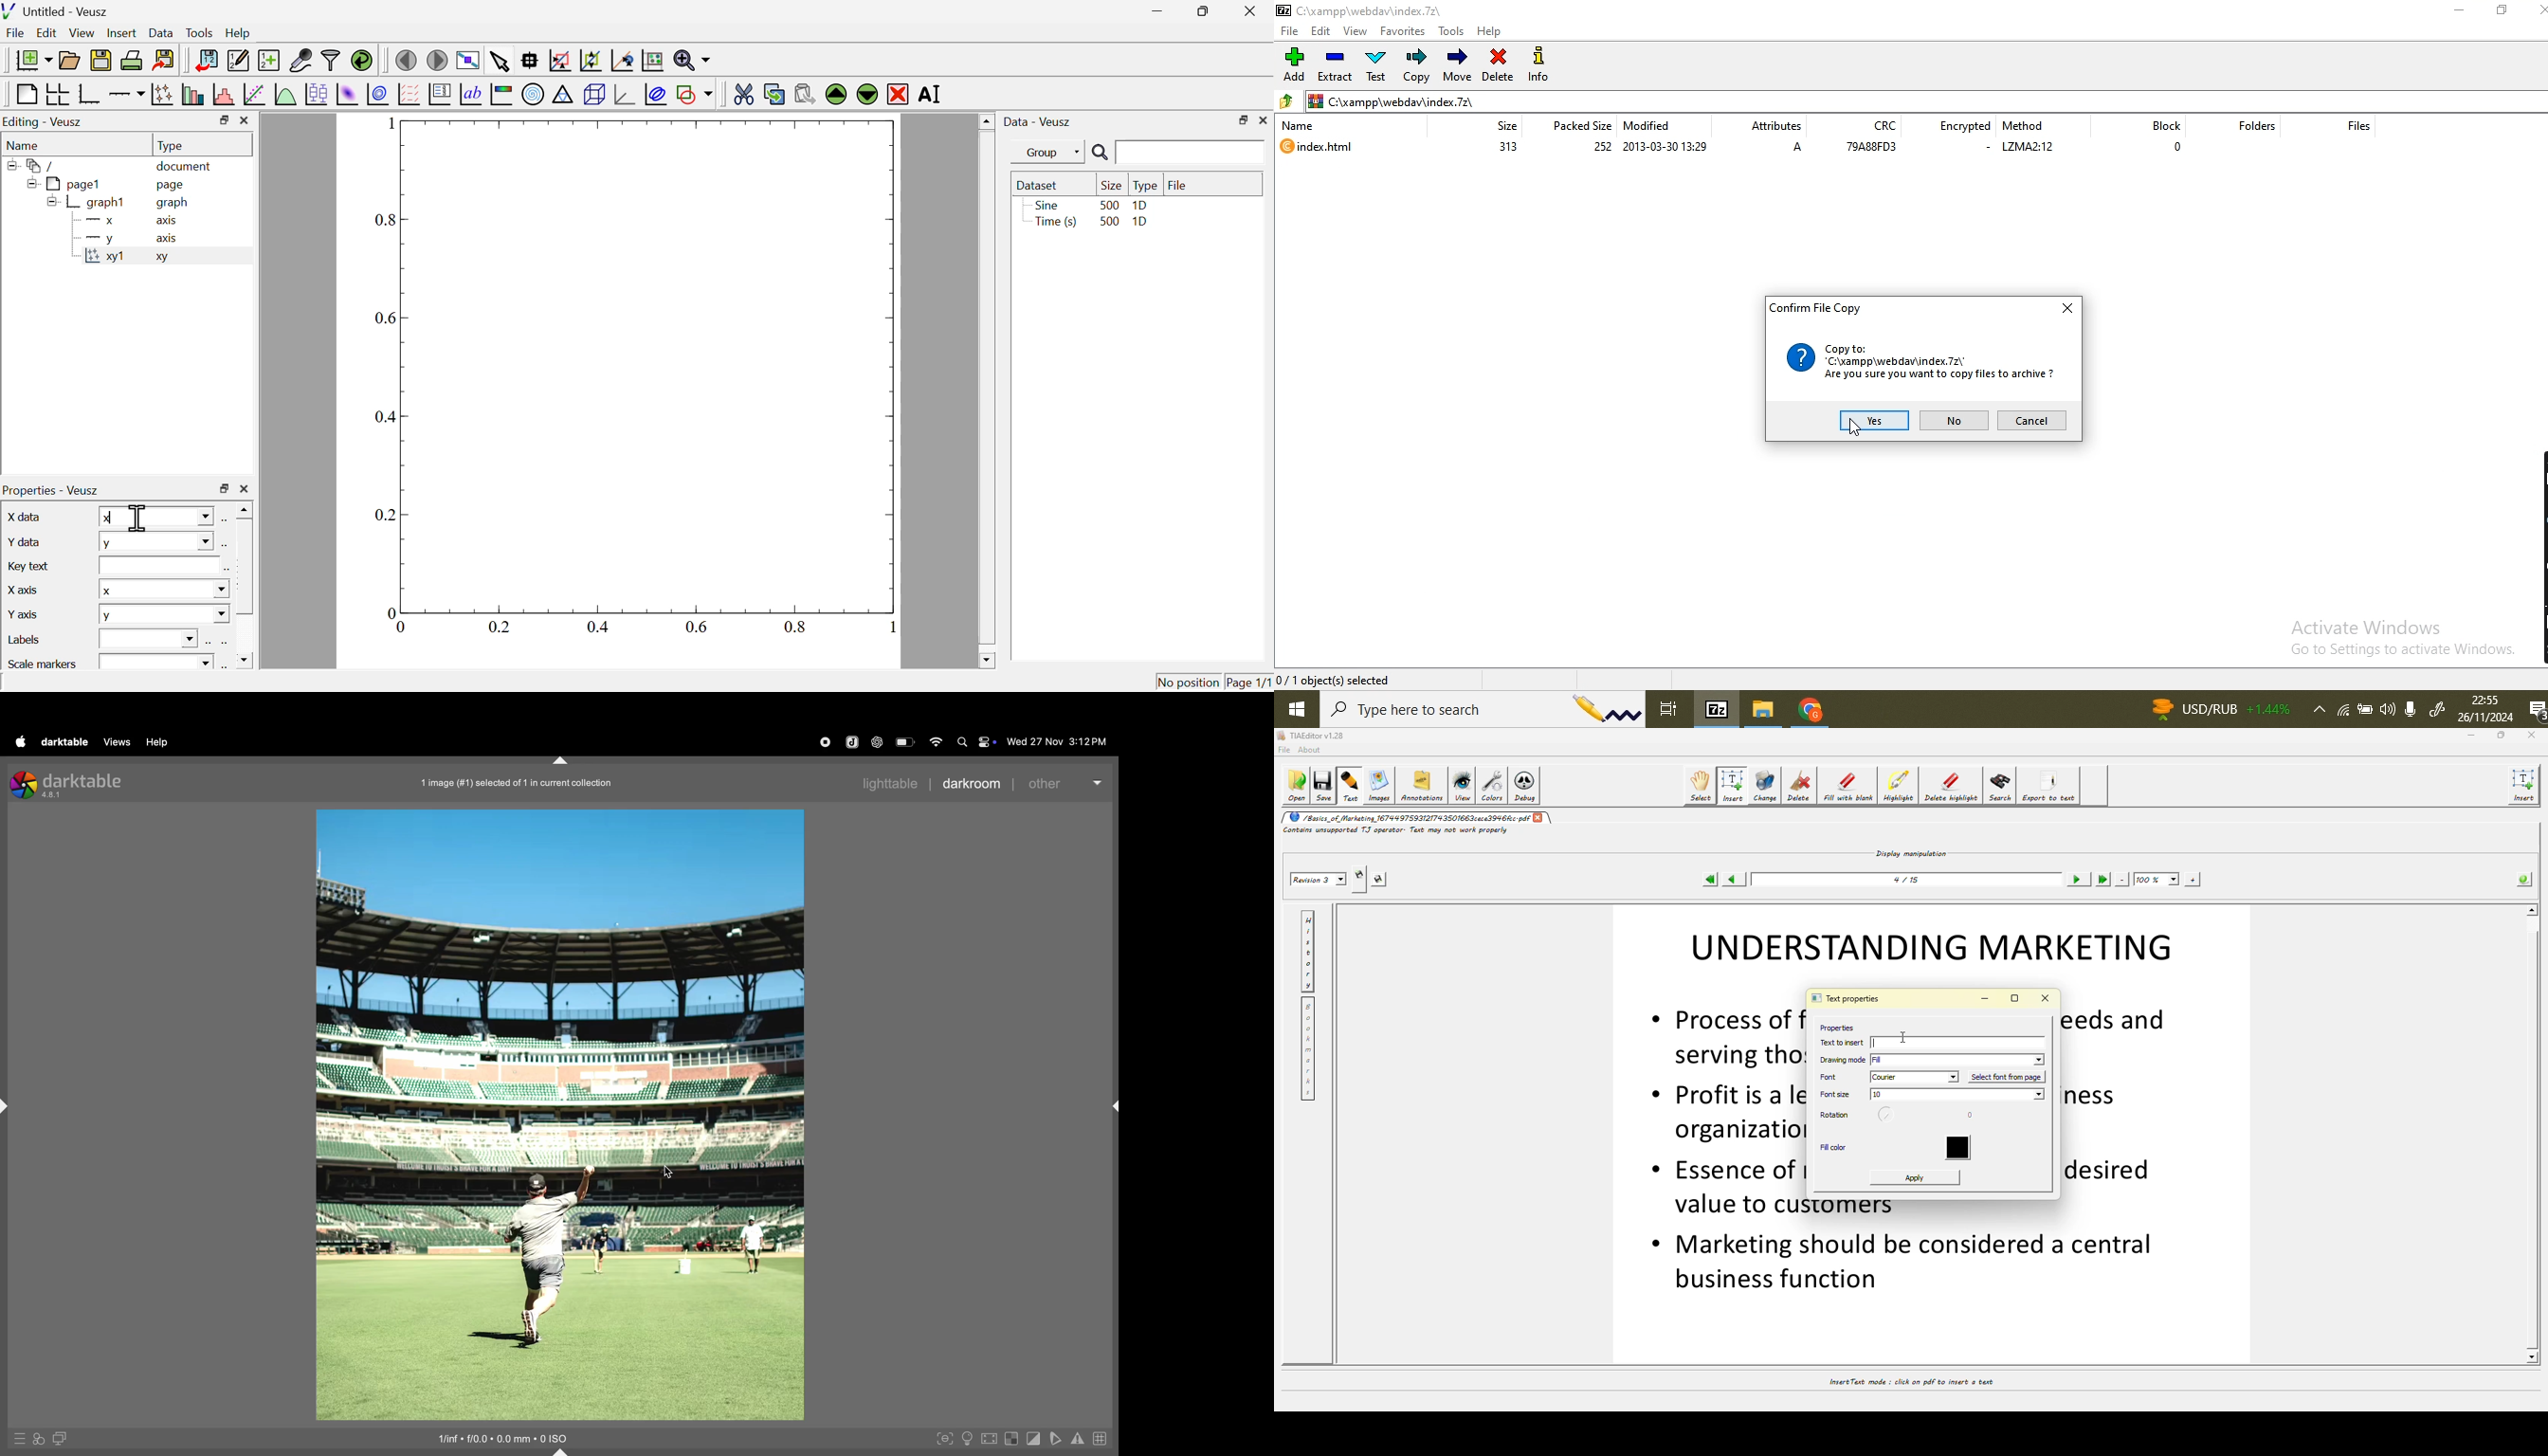  Describe the element at coordinates (300, 60) in the screenshot. I see `capture remote data` at that location.